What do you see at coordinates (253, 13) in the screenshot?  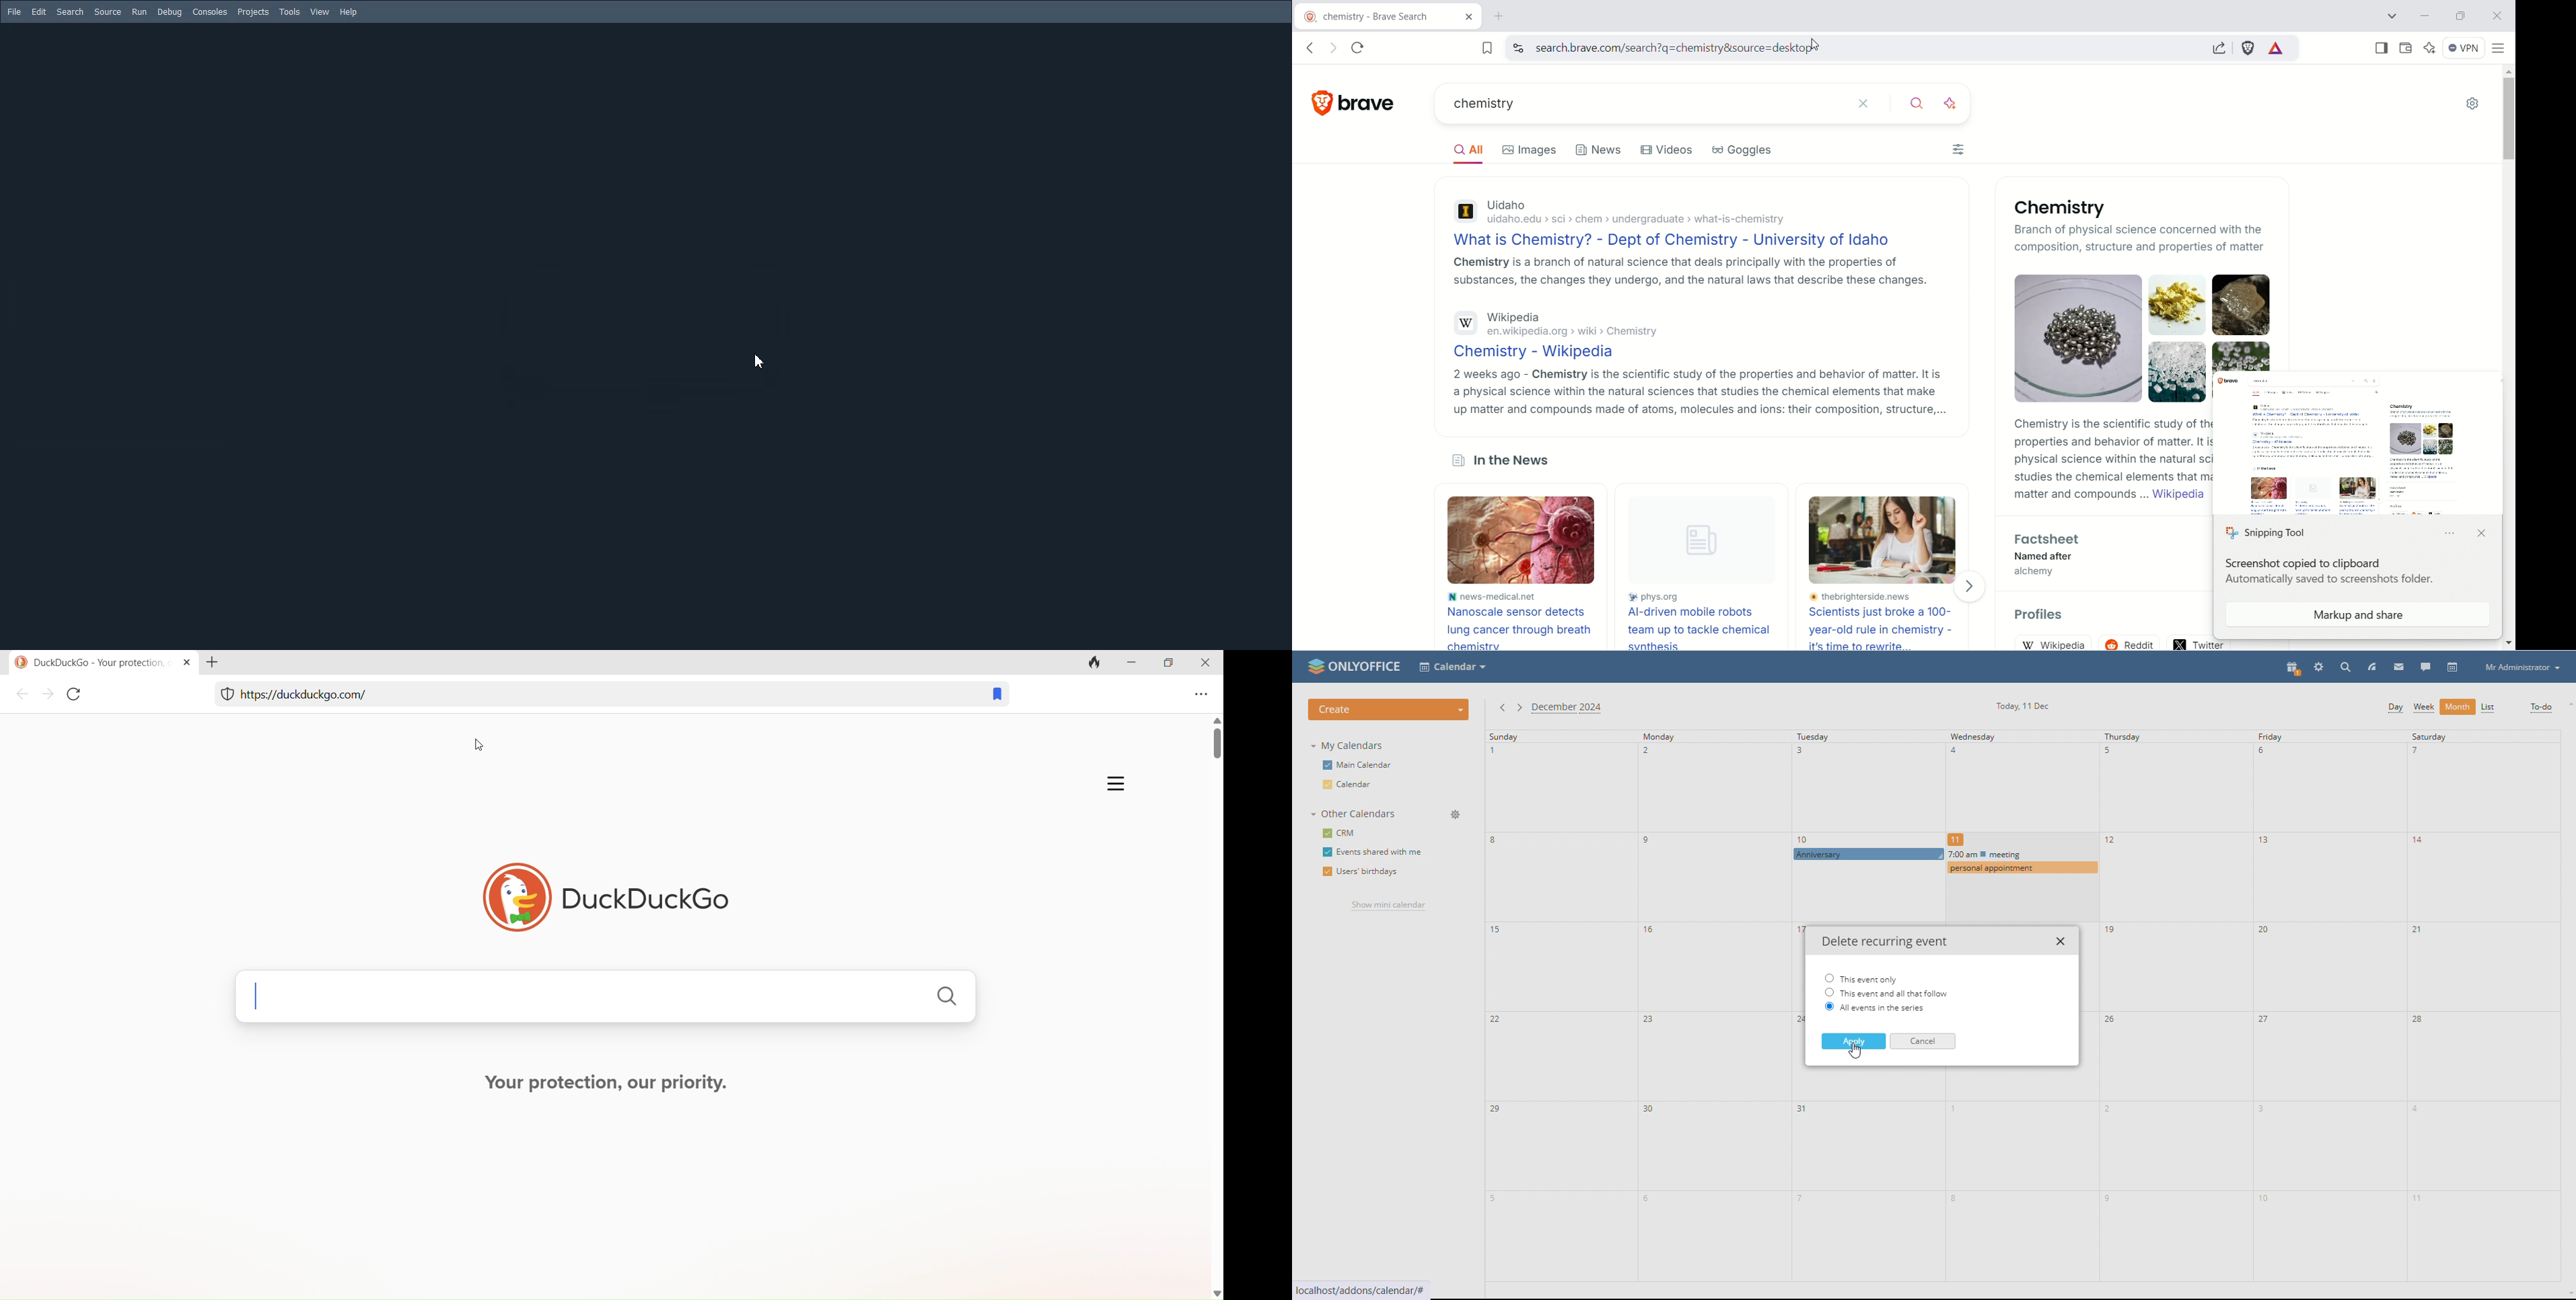 I see `Projects` at bounding box center [253, 13].